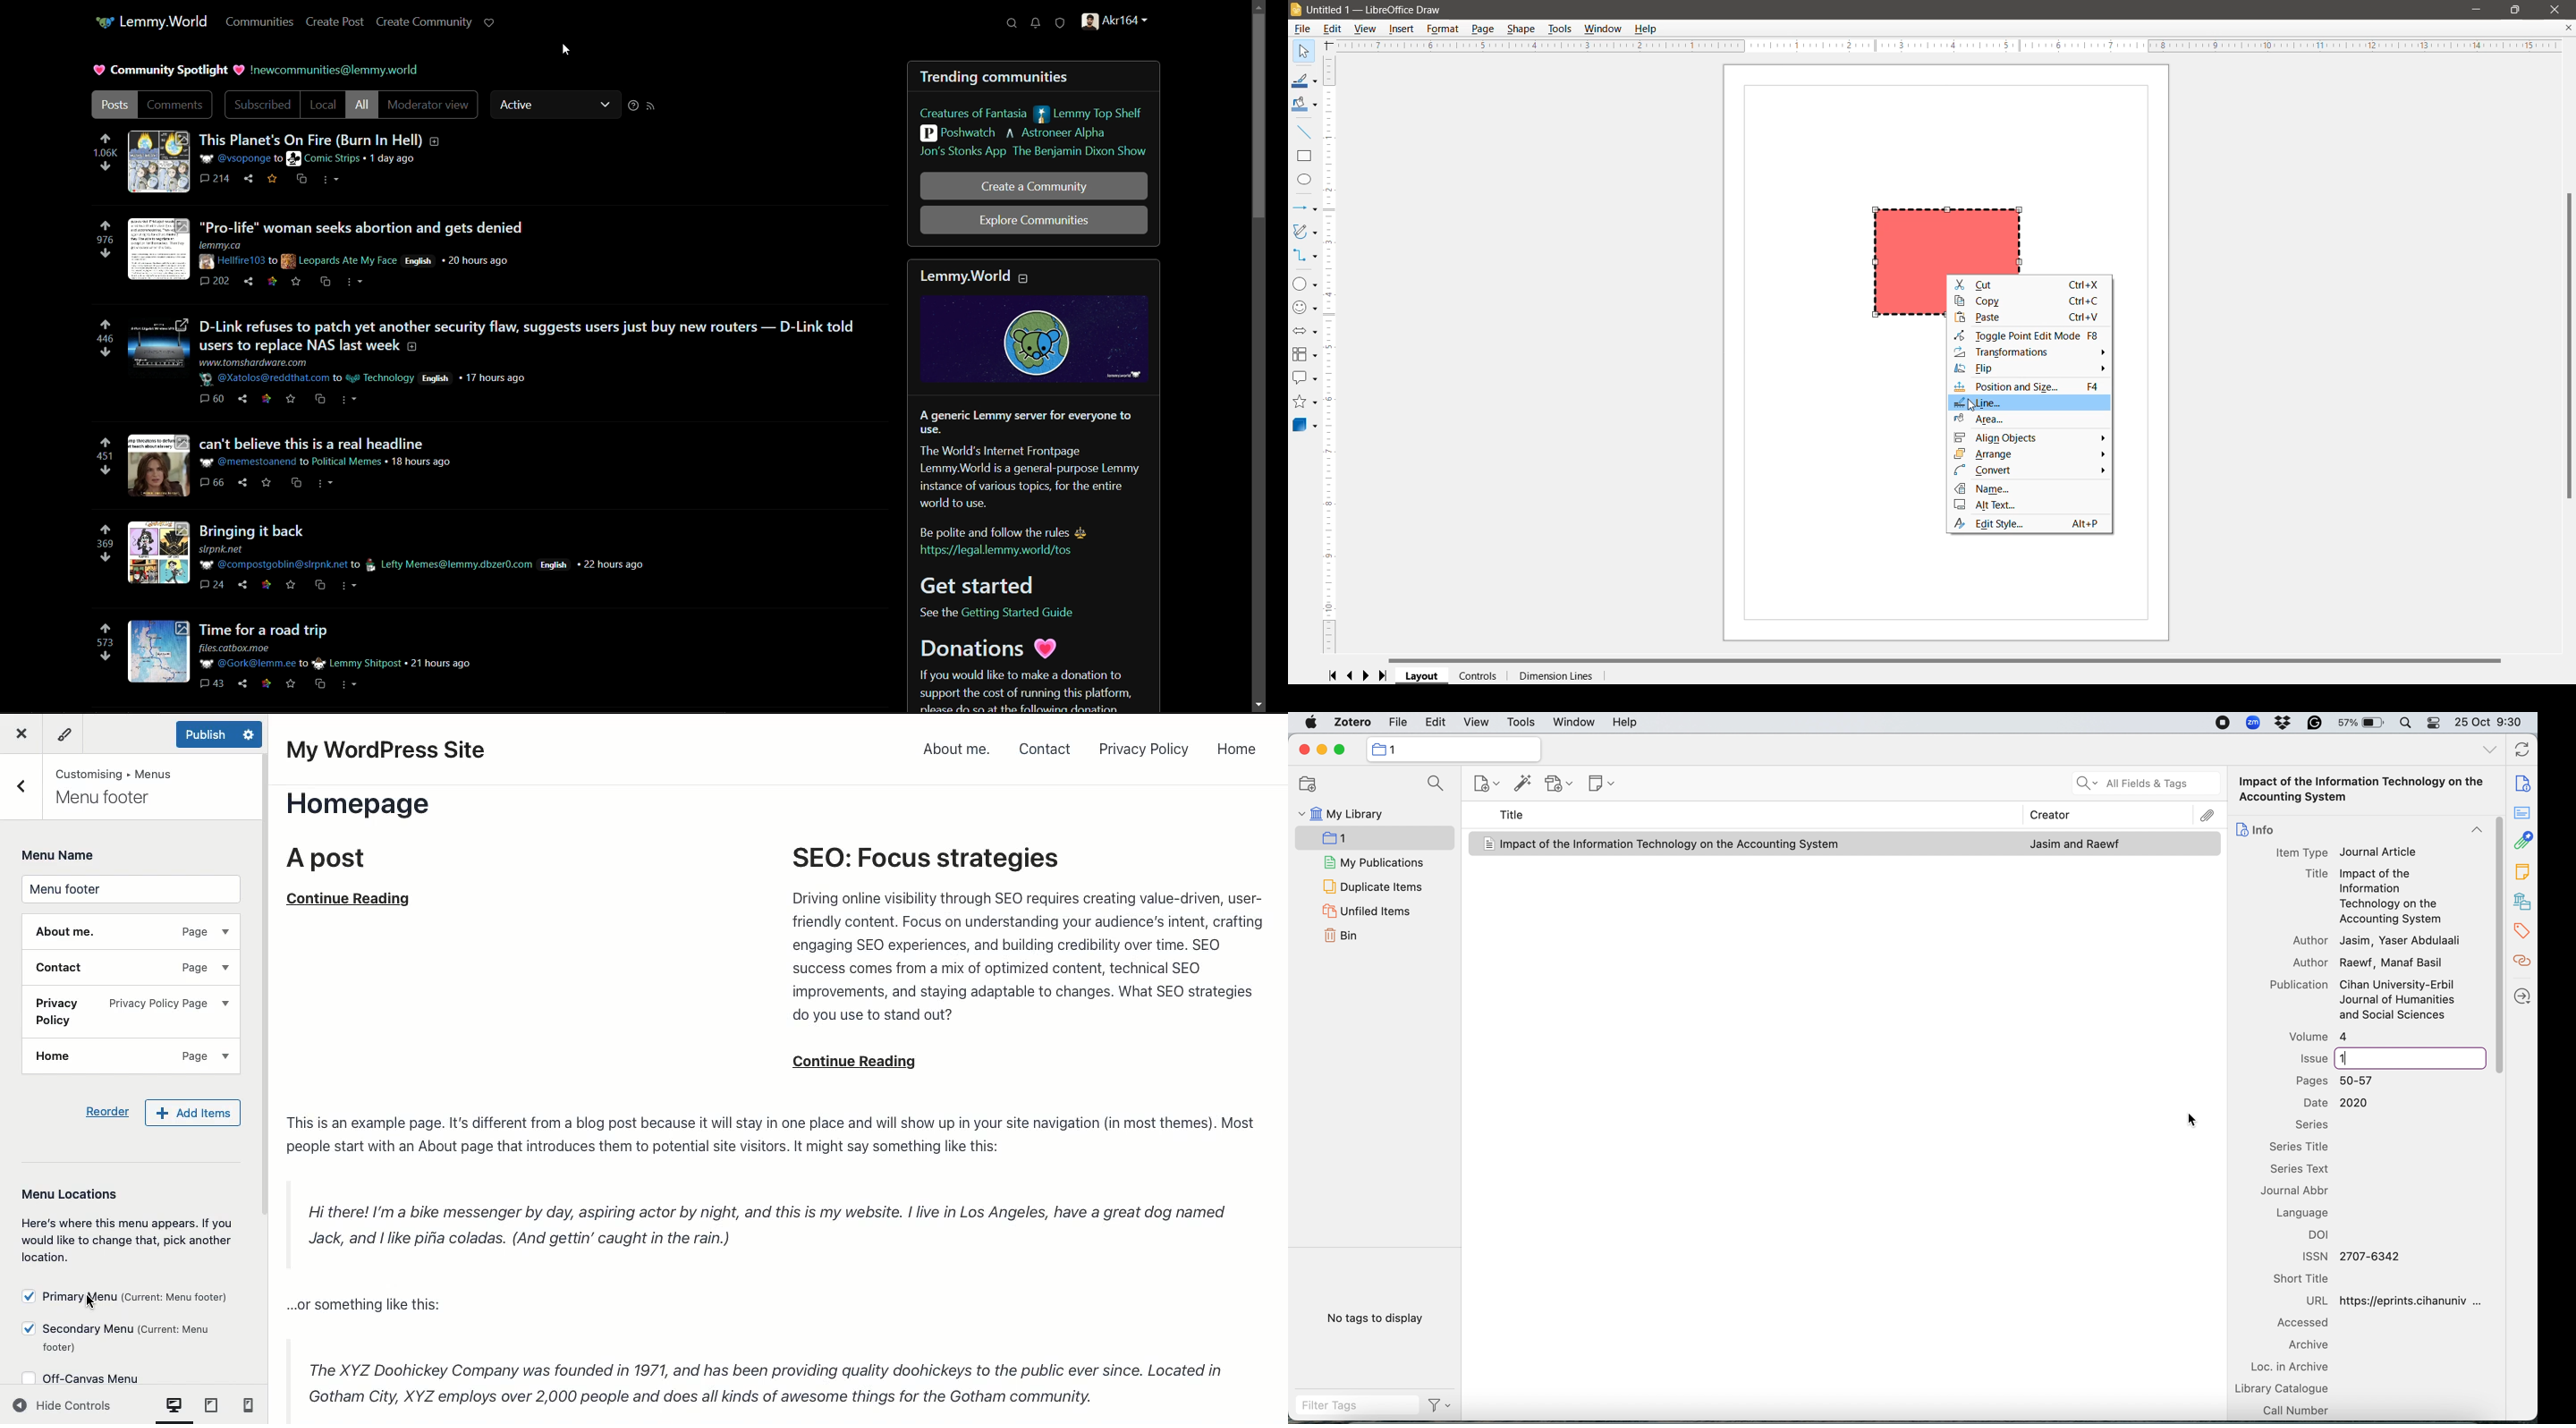 The height and width of the screenshot is (1428, 2576). Describe the element at coordinates (2406, 723) in the screenshot. I see `spotlight search` at that location.